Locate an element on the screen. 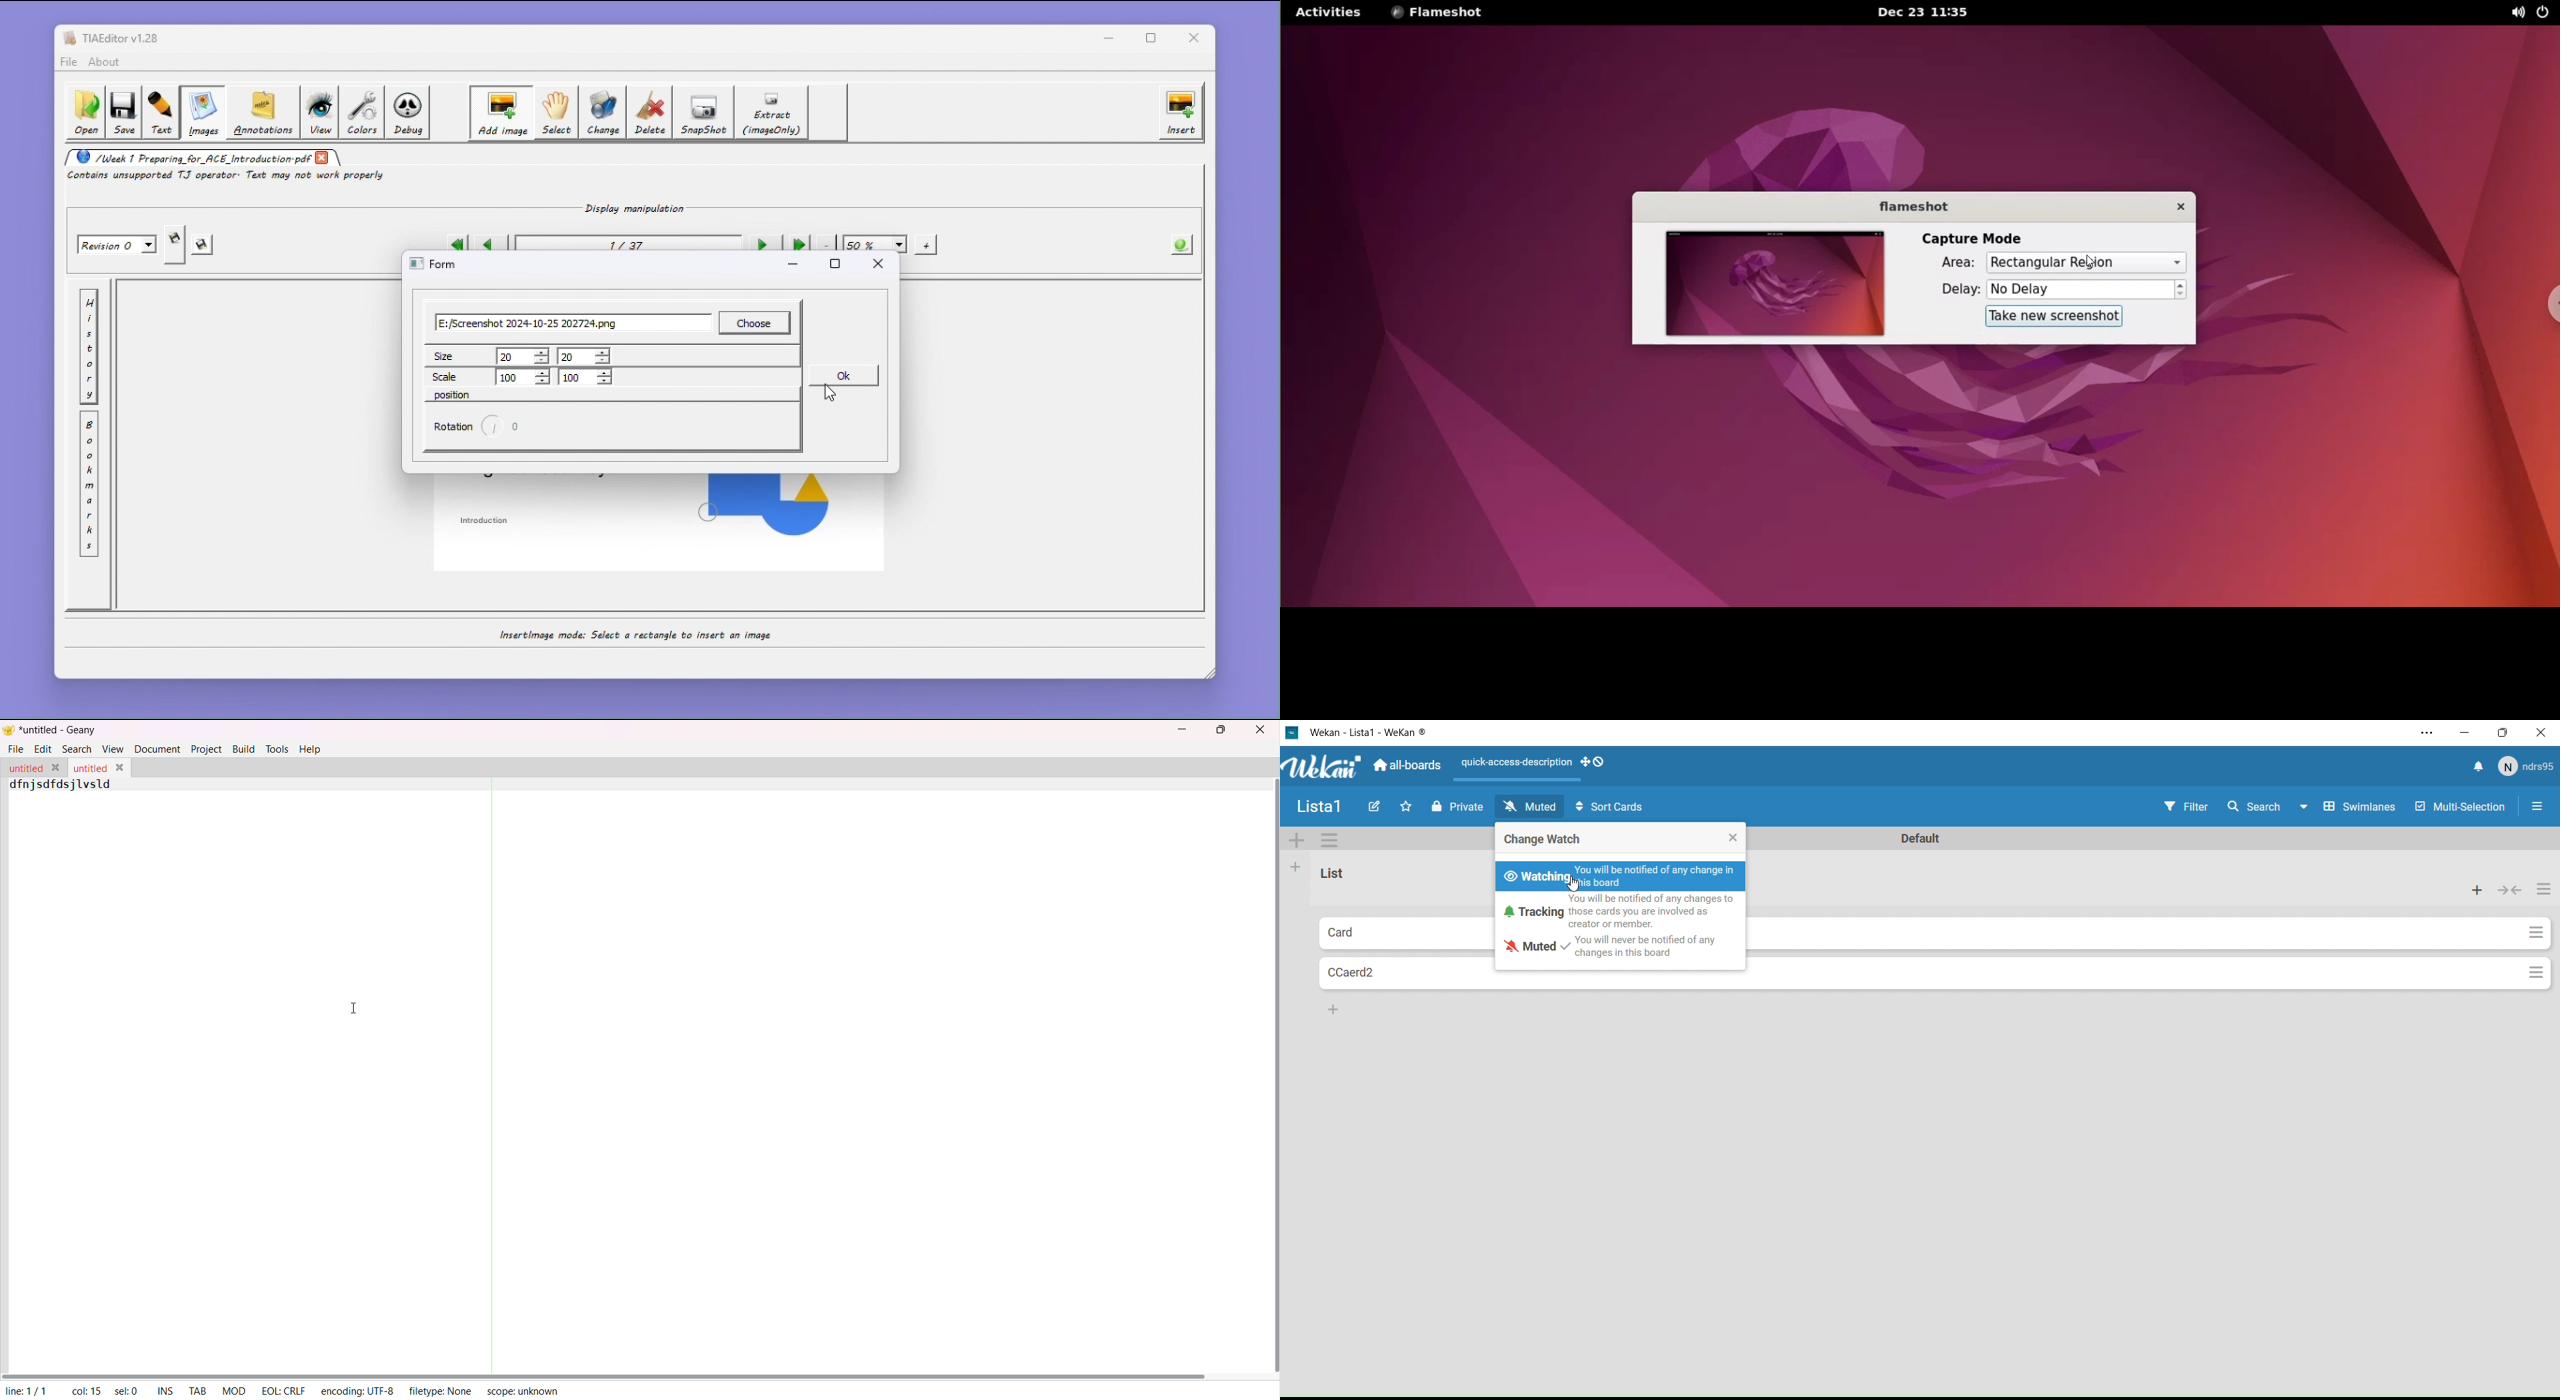  sel: 0 is located at coordinates (125, 1393).